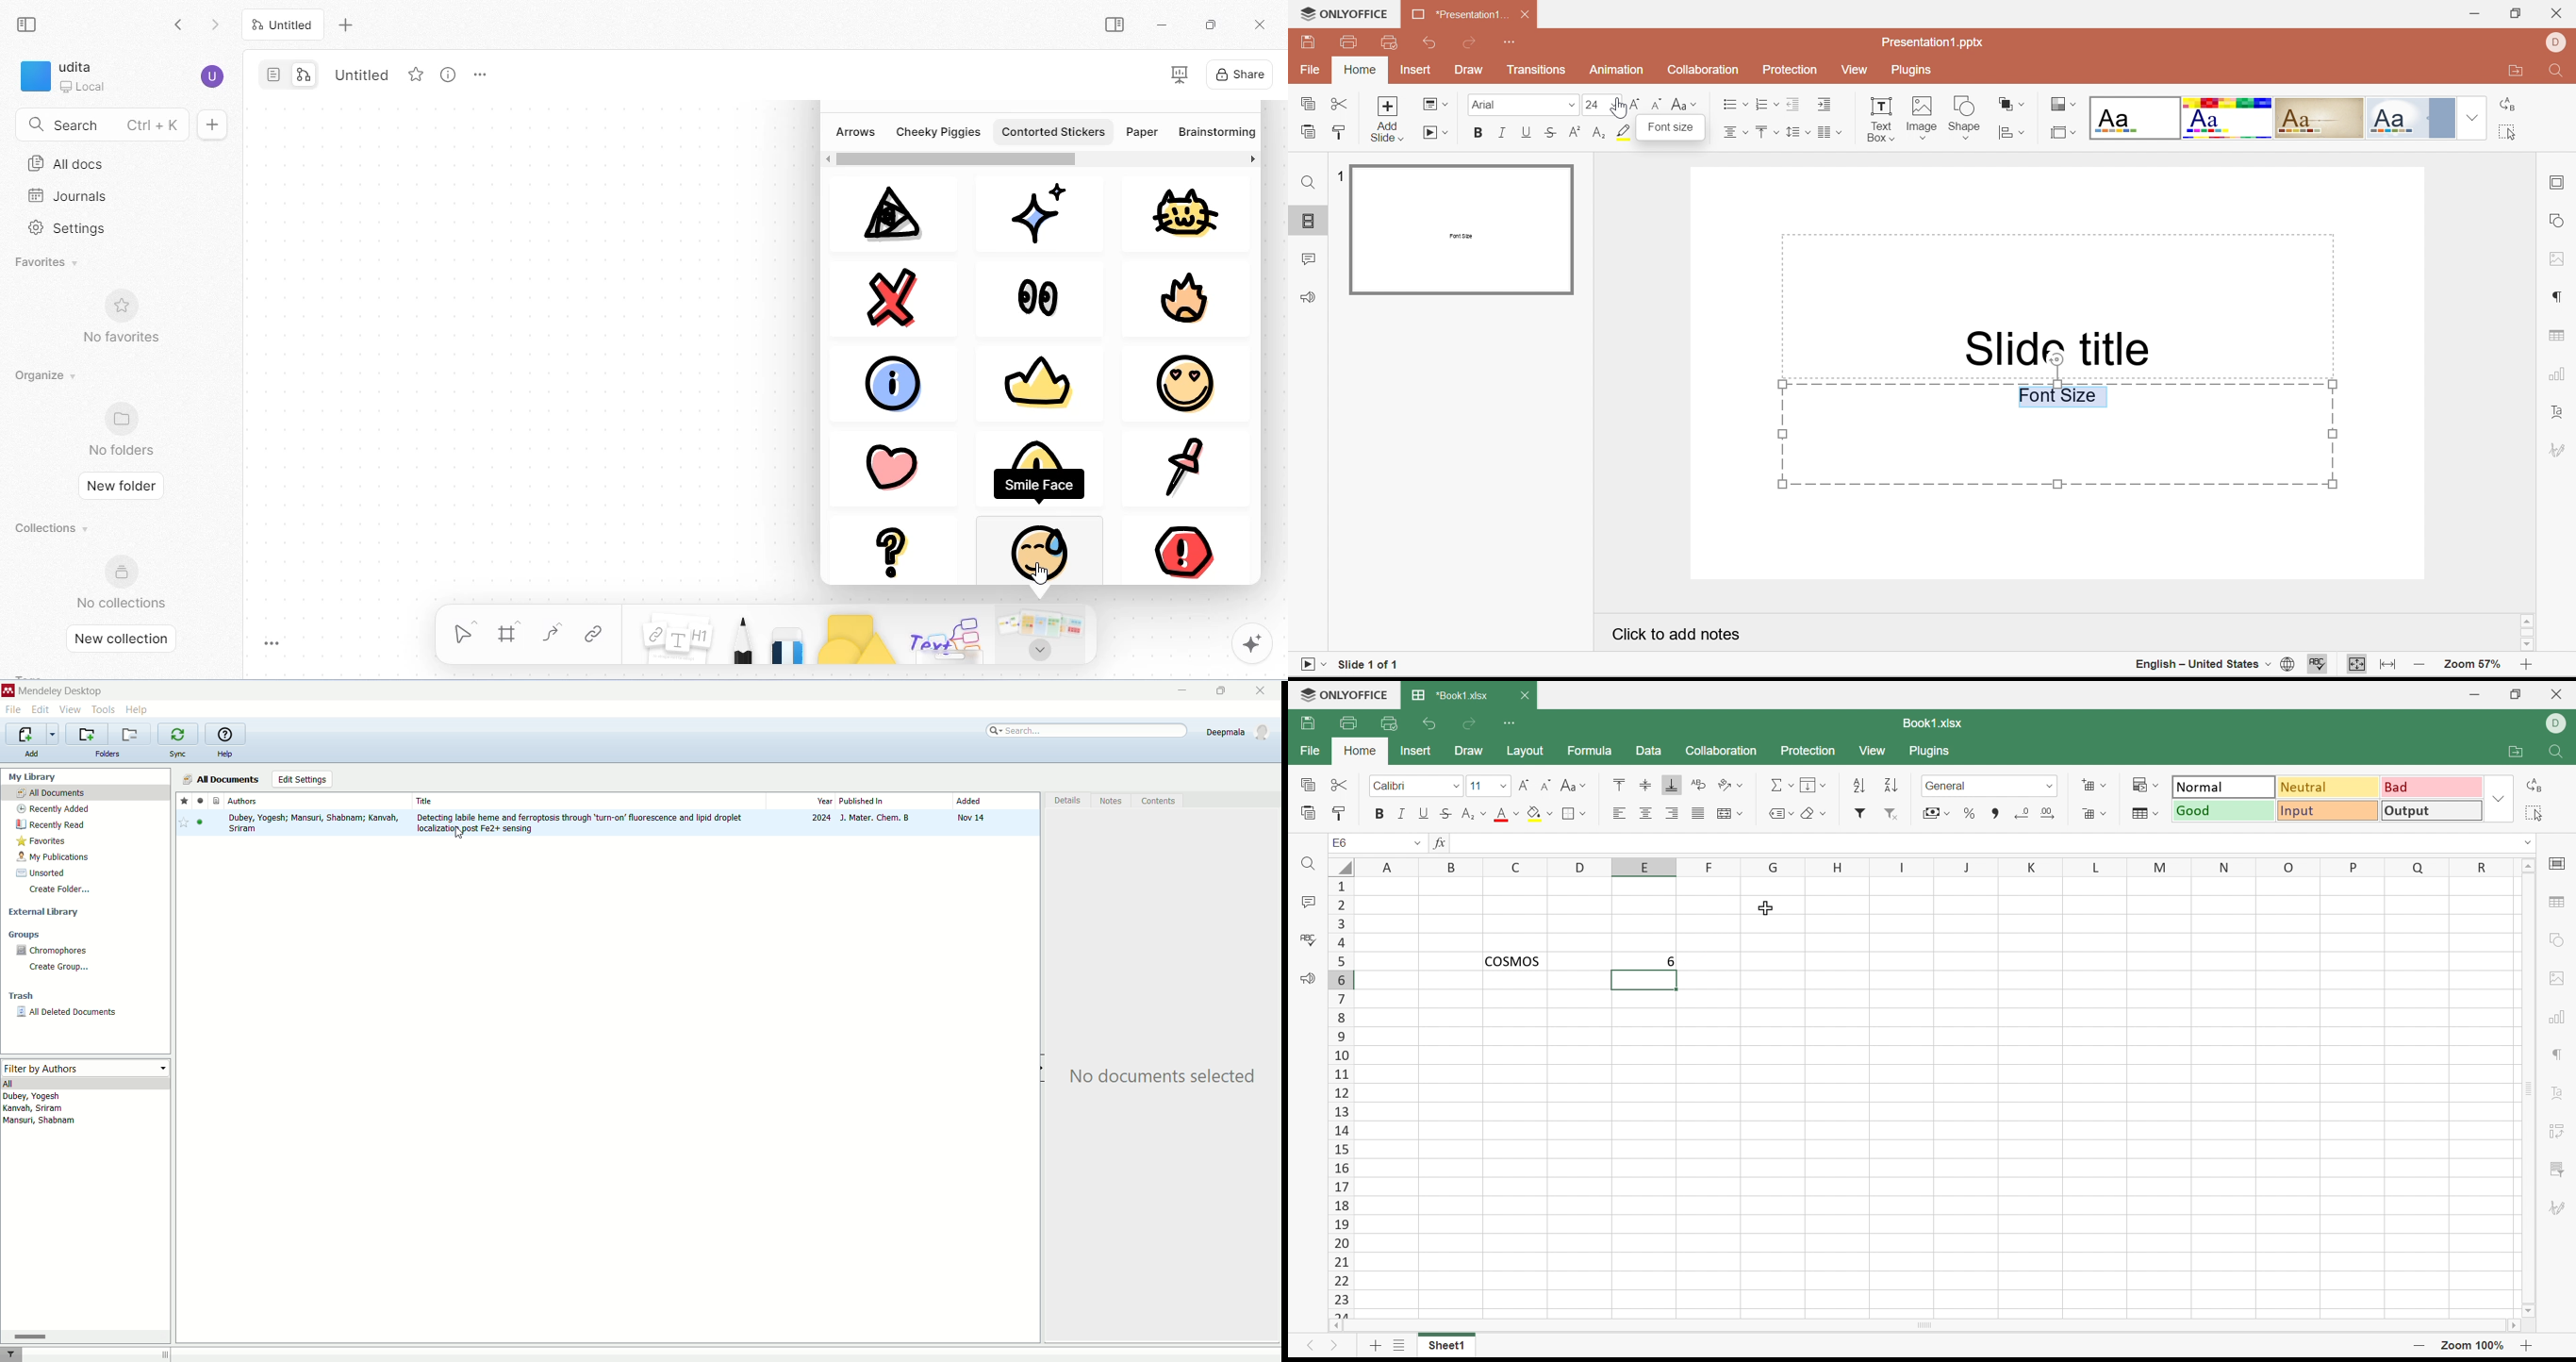 This screenshot has height=1372, width=2576. What do you see at coordinates (2526, 631) in the screenshot?
I see `Scroll Bar` at bounding box center [2526, 631].